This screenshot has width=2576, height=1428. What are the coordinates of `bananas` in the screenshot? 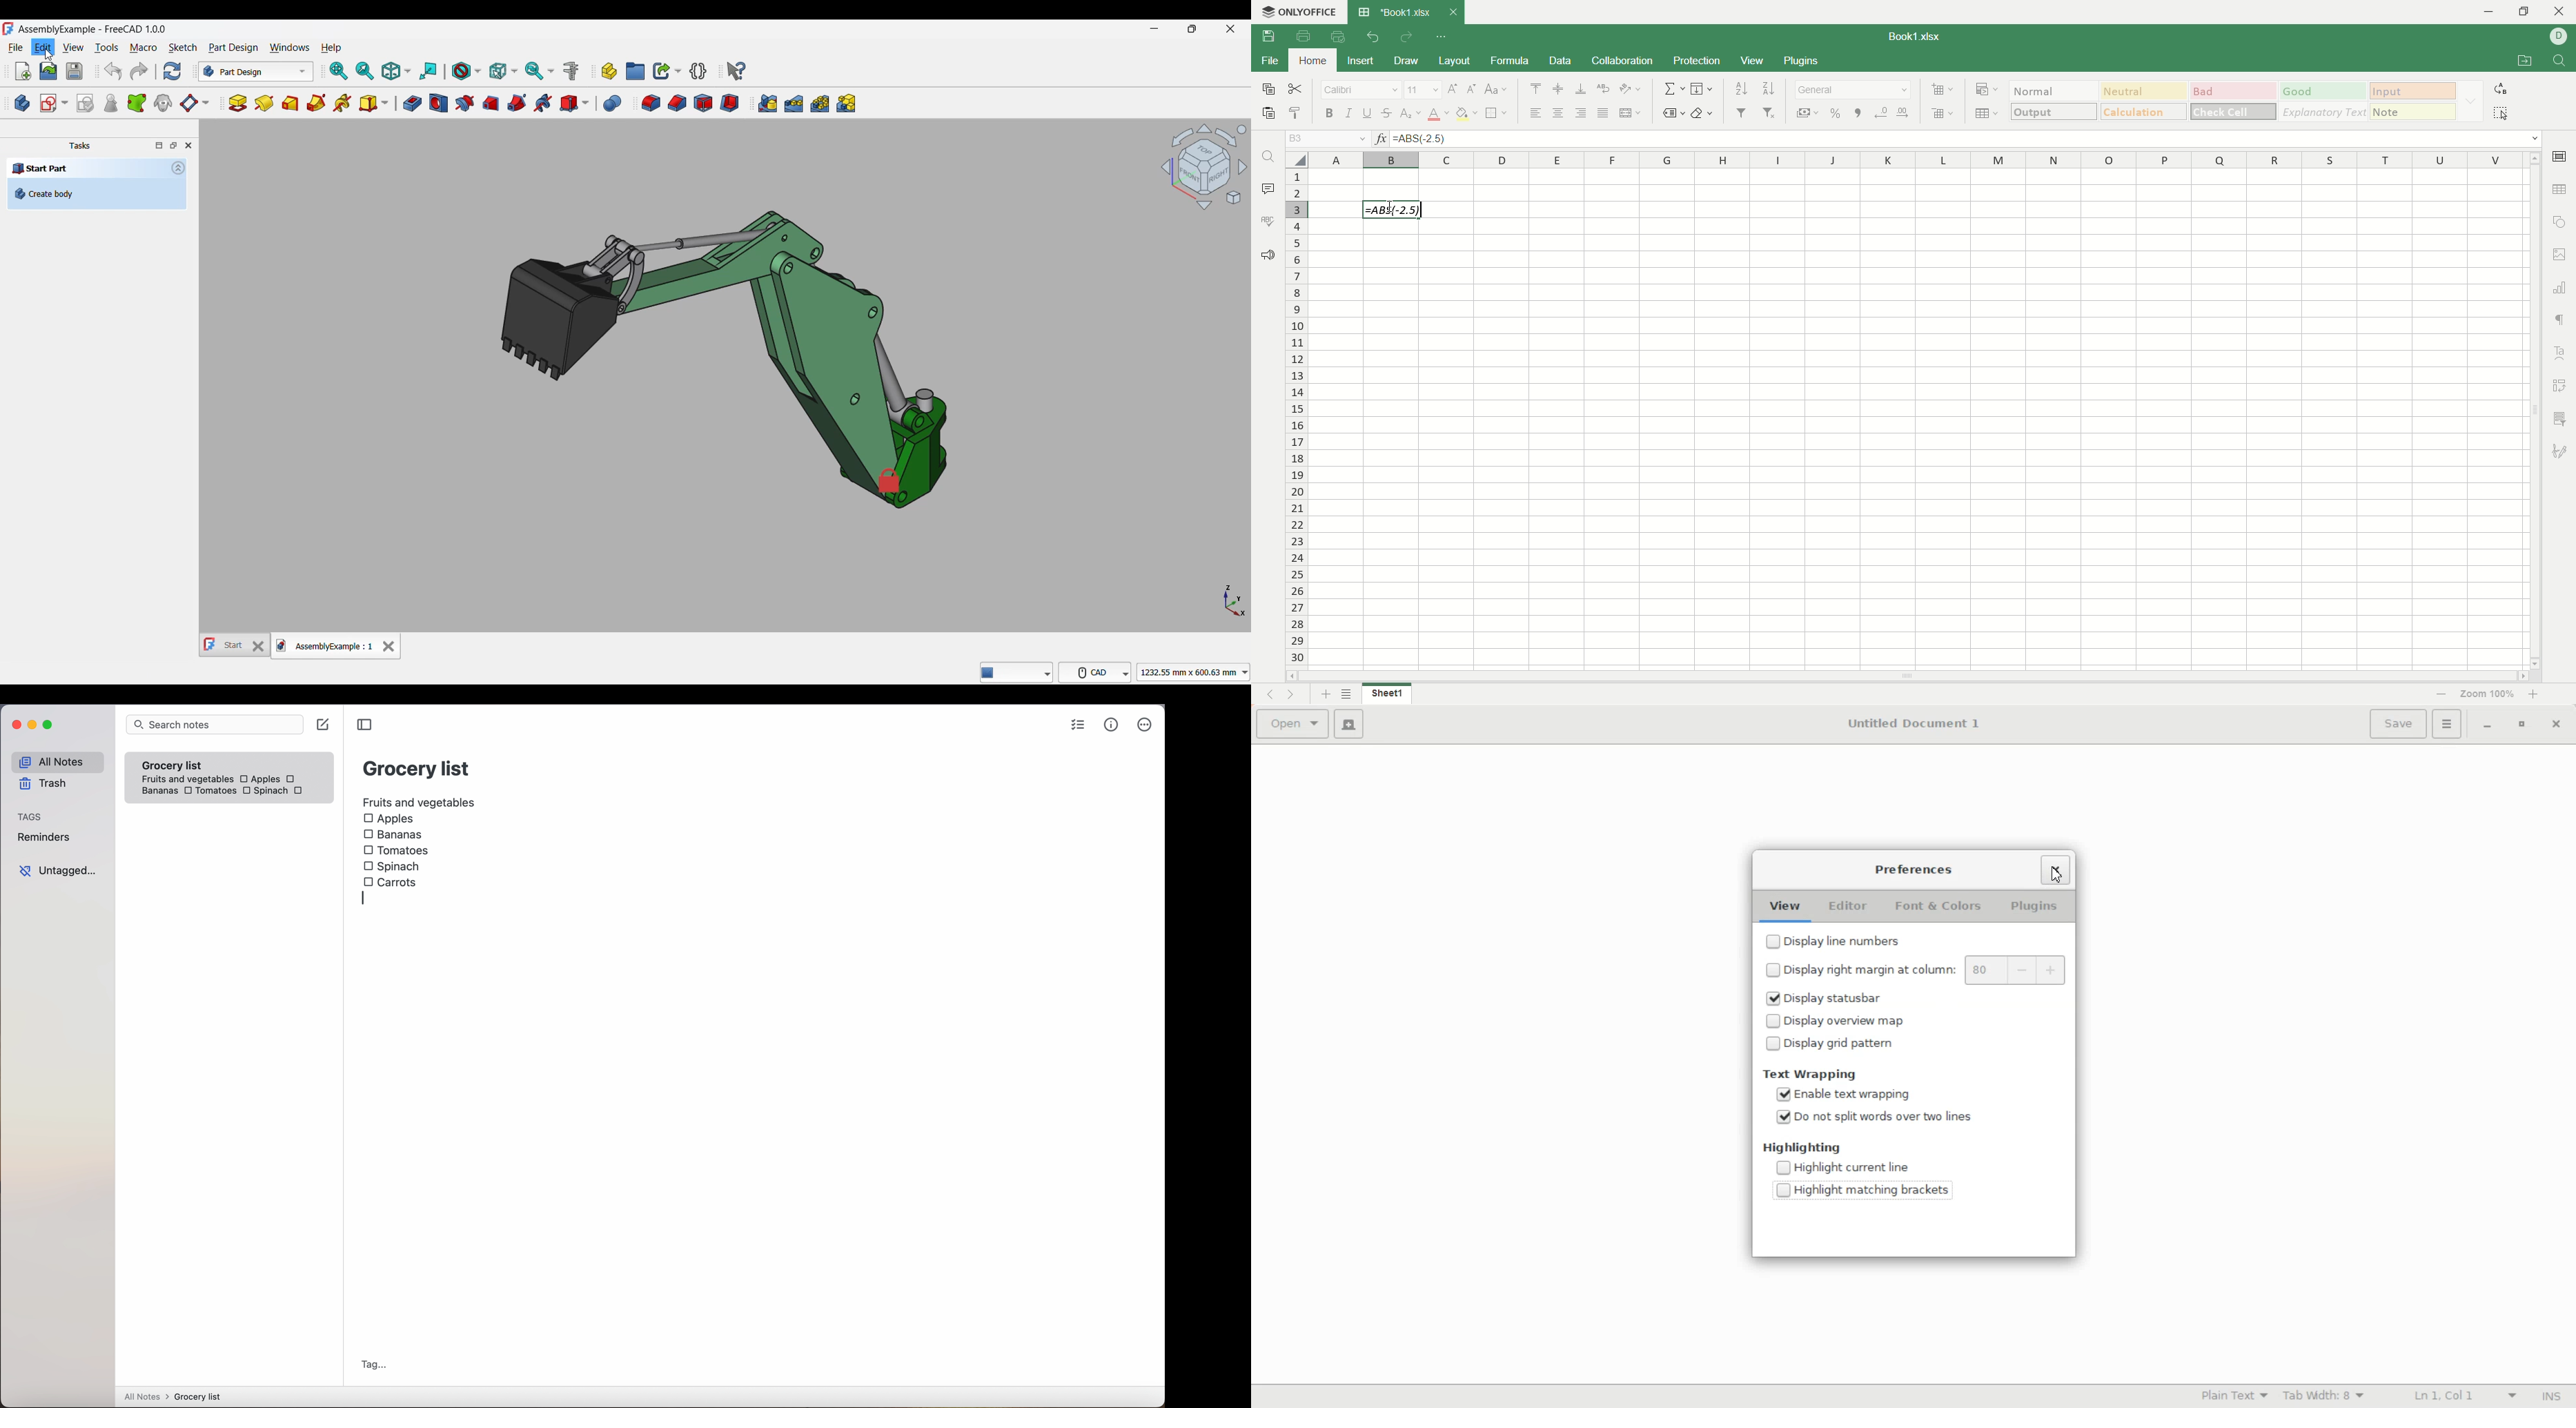 It's located at (158, 791).